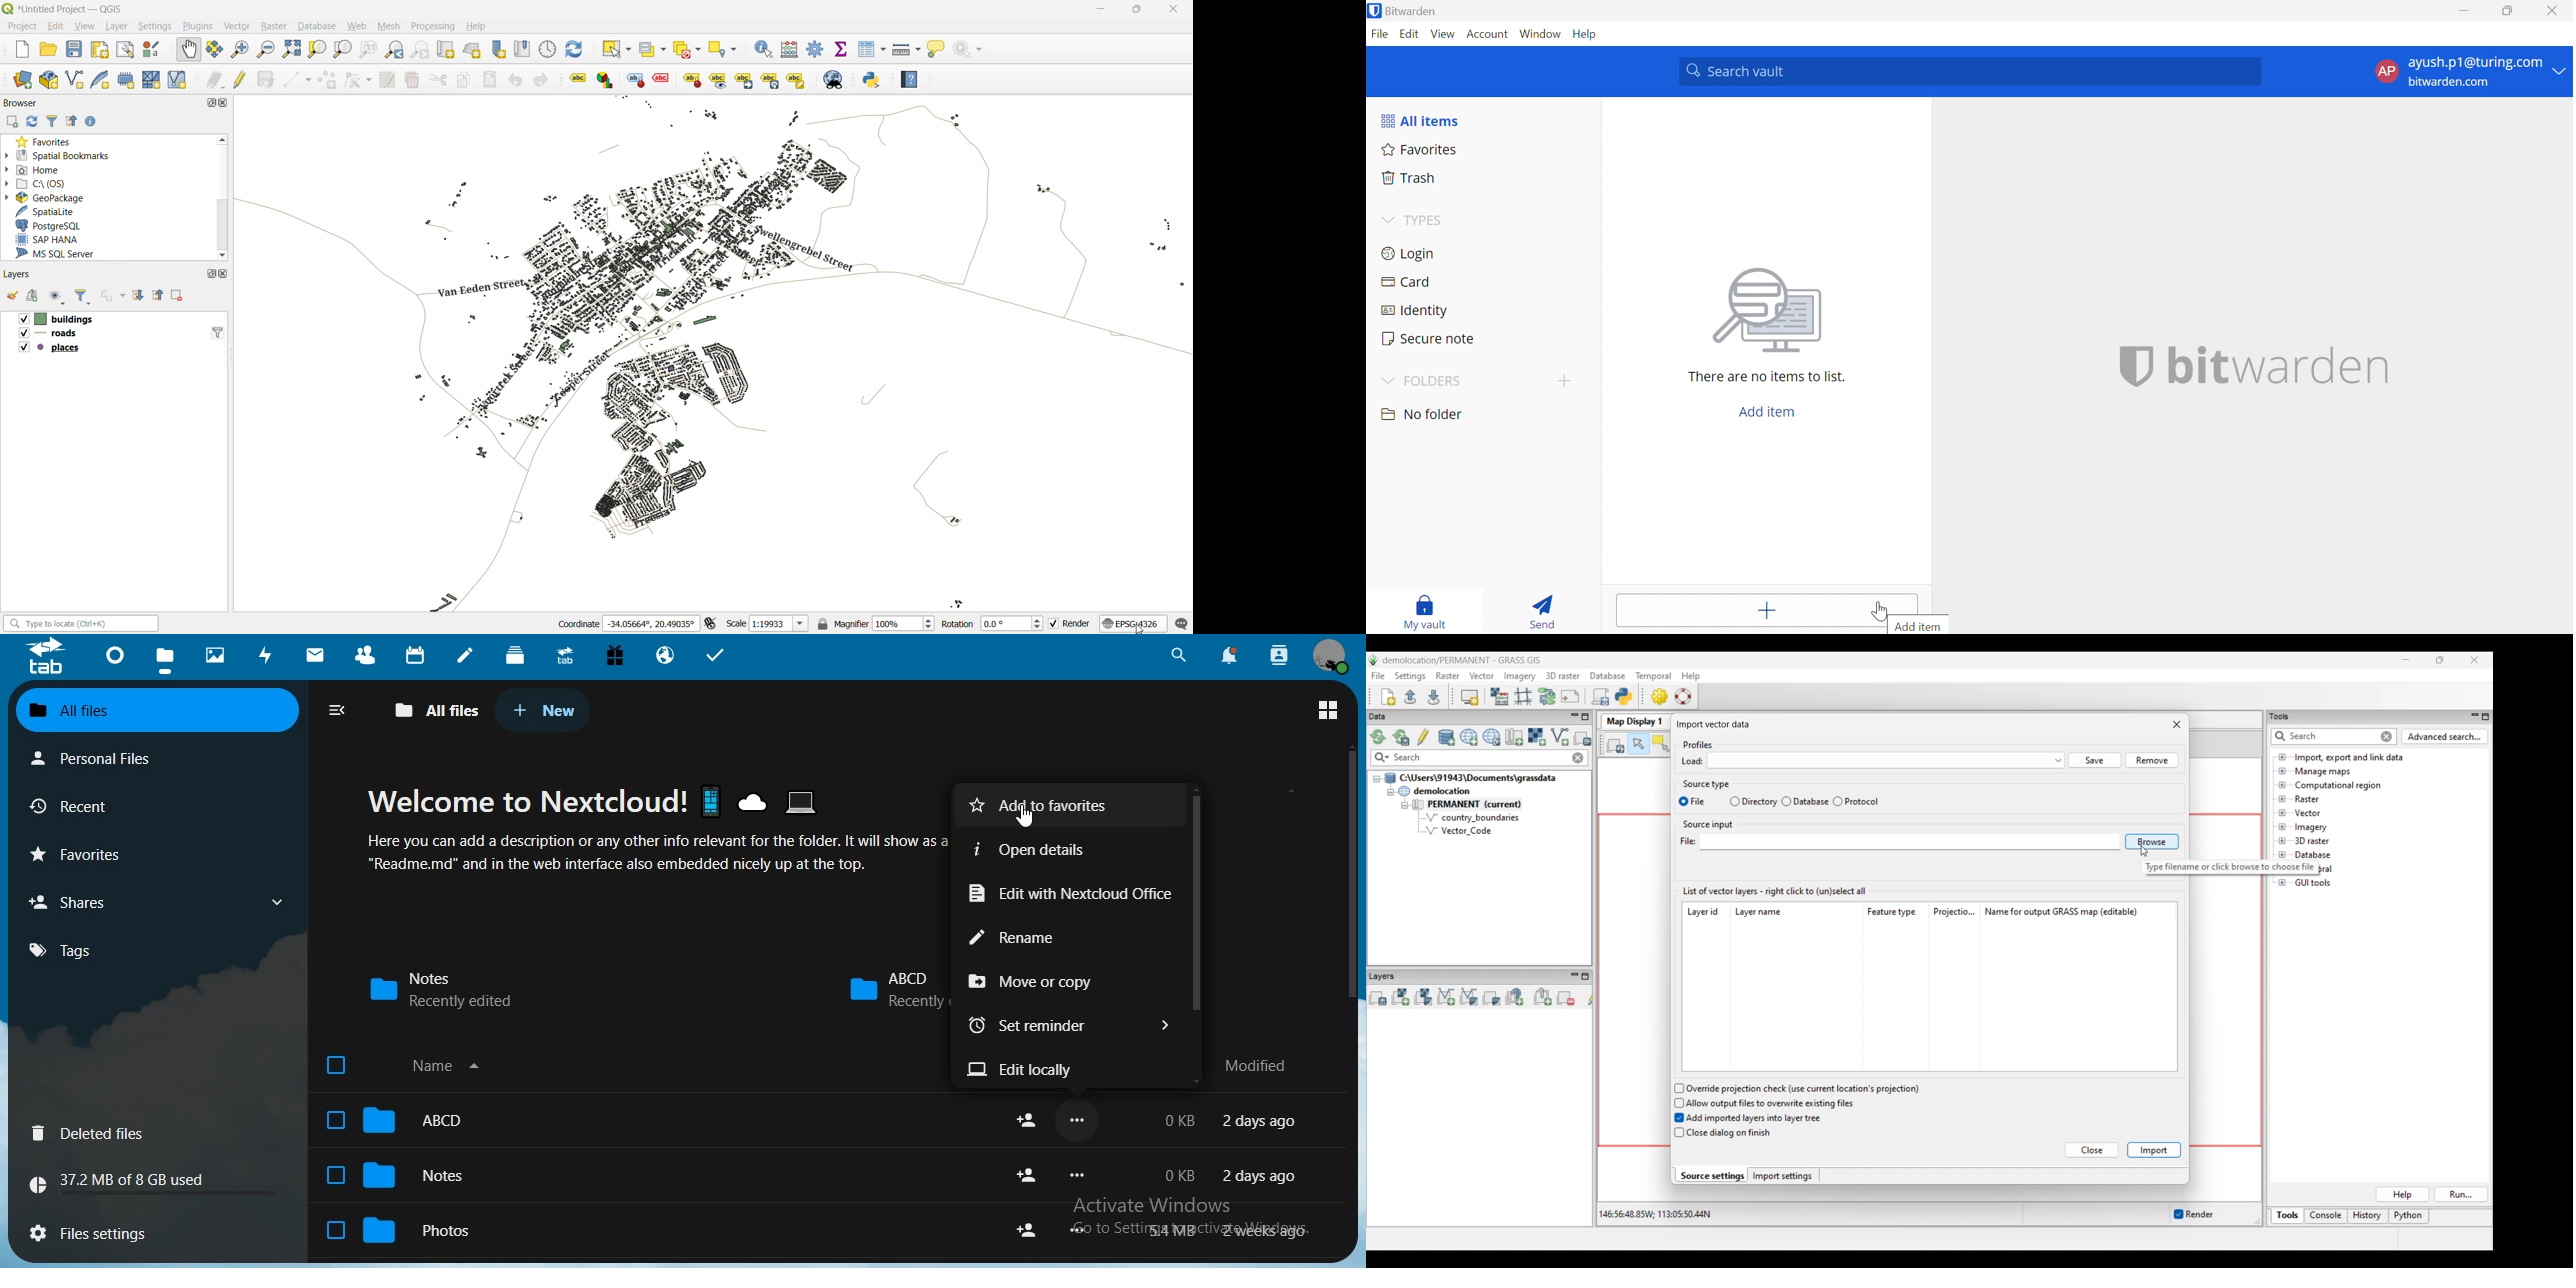 This screenshot has height=1288, width=2576. Describe the element at coordinates (396, 1120) in the screenshot. I see `abcd` at that location.